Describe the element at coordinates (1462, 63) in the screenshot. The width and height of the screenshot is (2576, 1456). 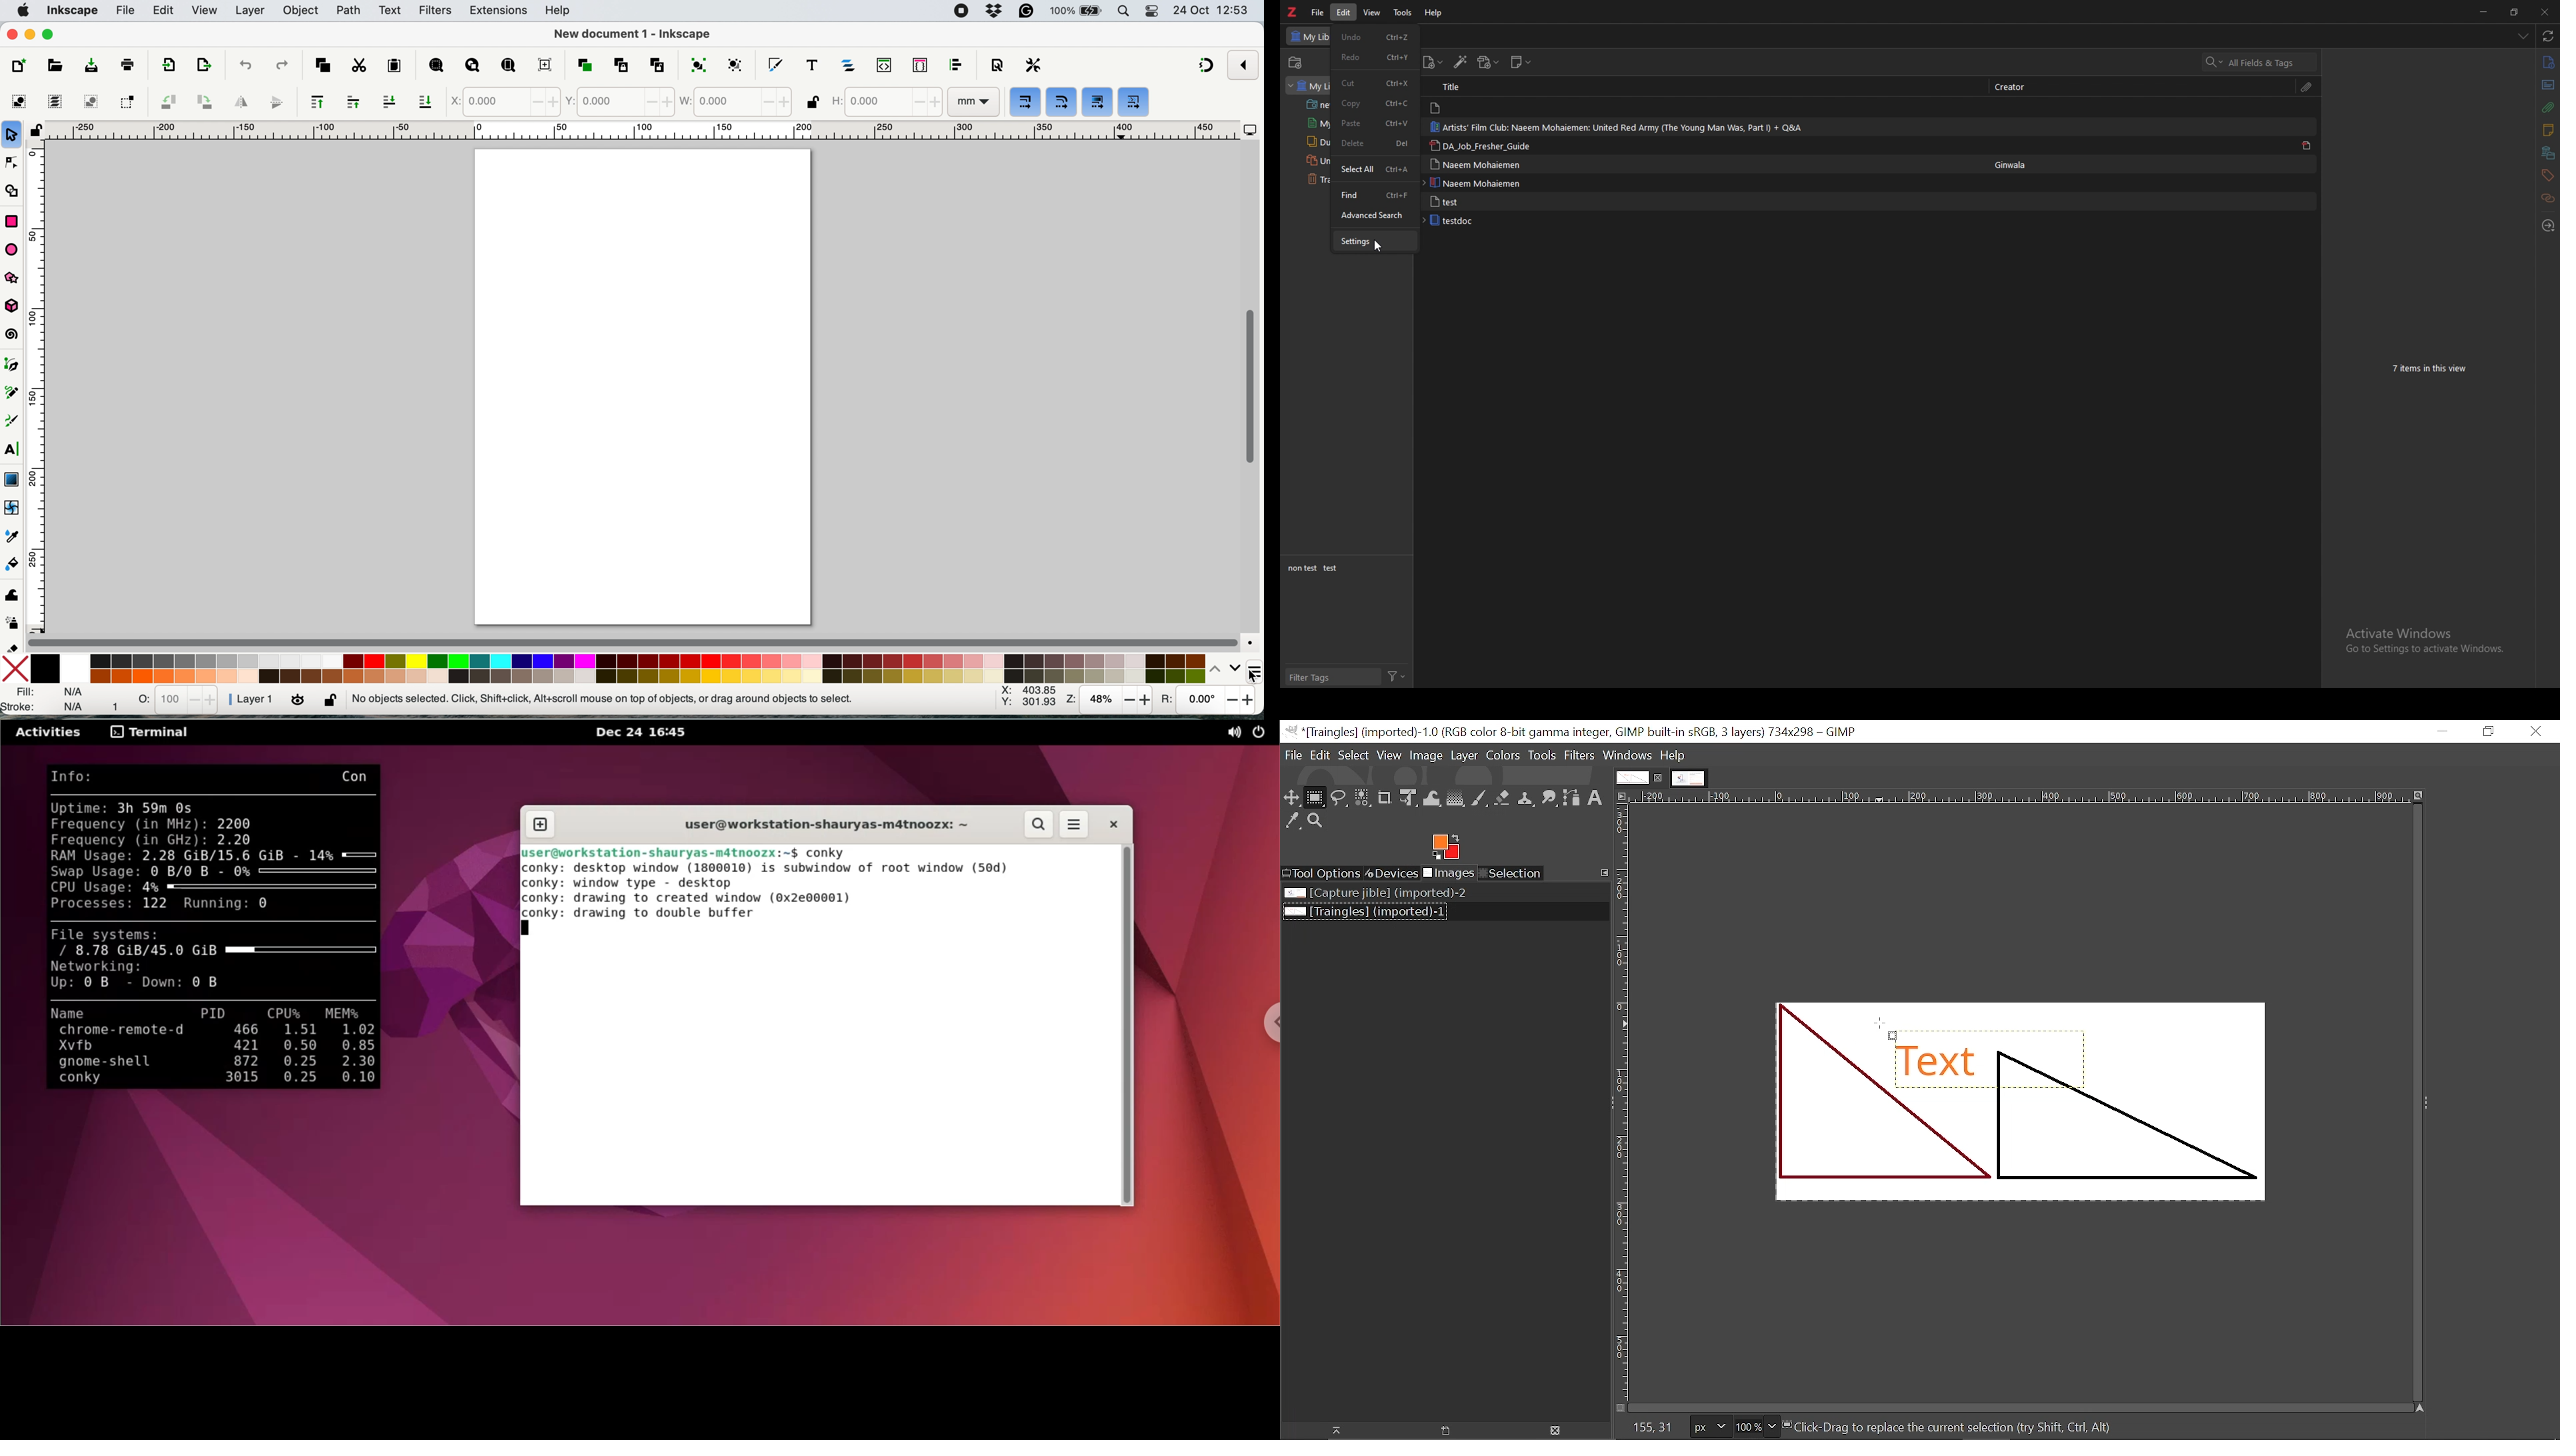
I see `add items by identifier` at that location.